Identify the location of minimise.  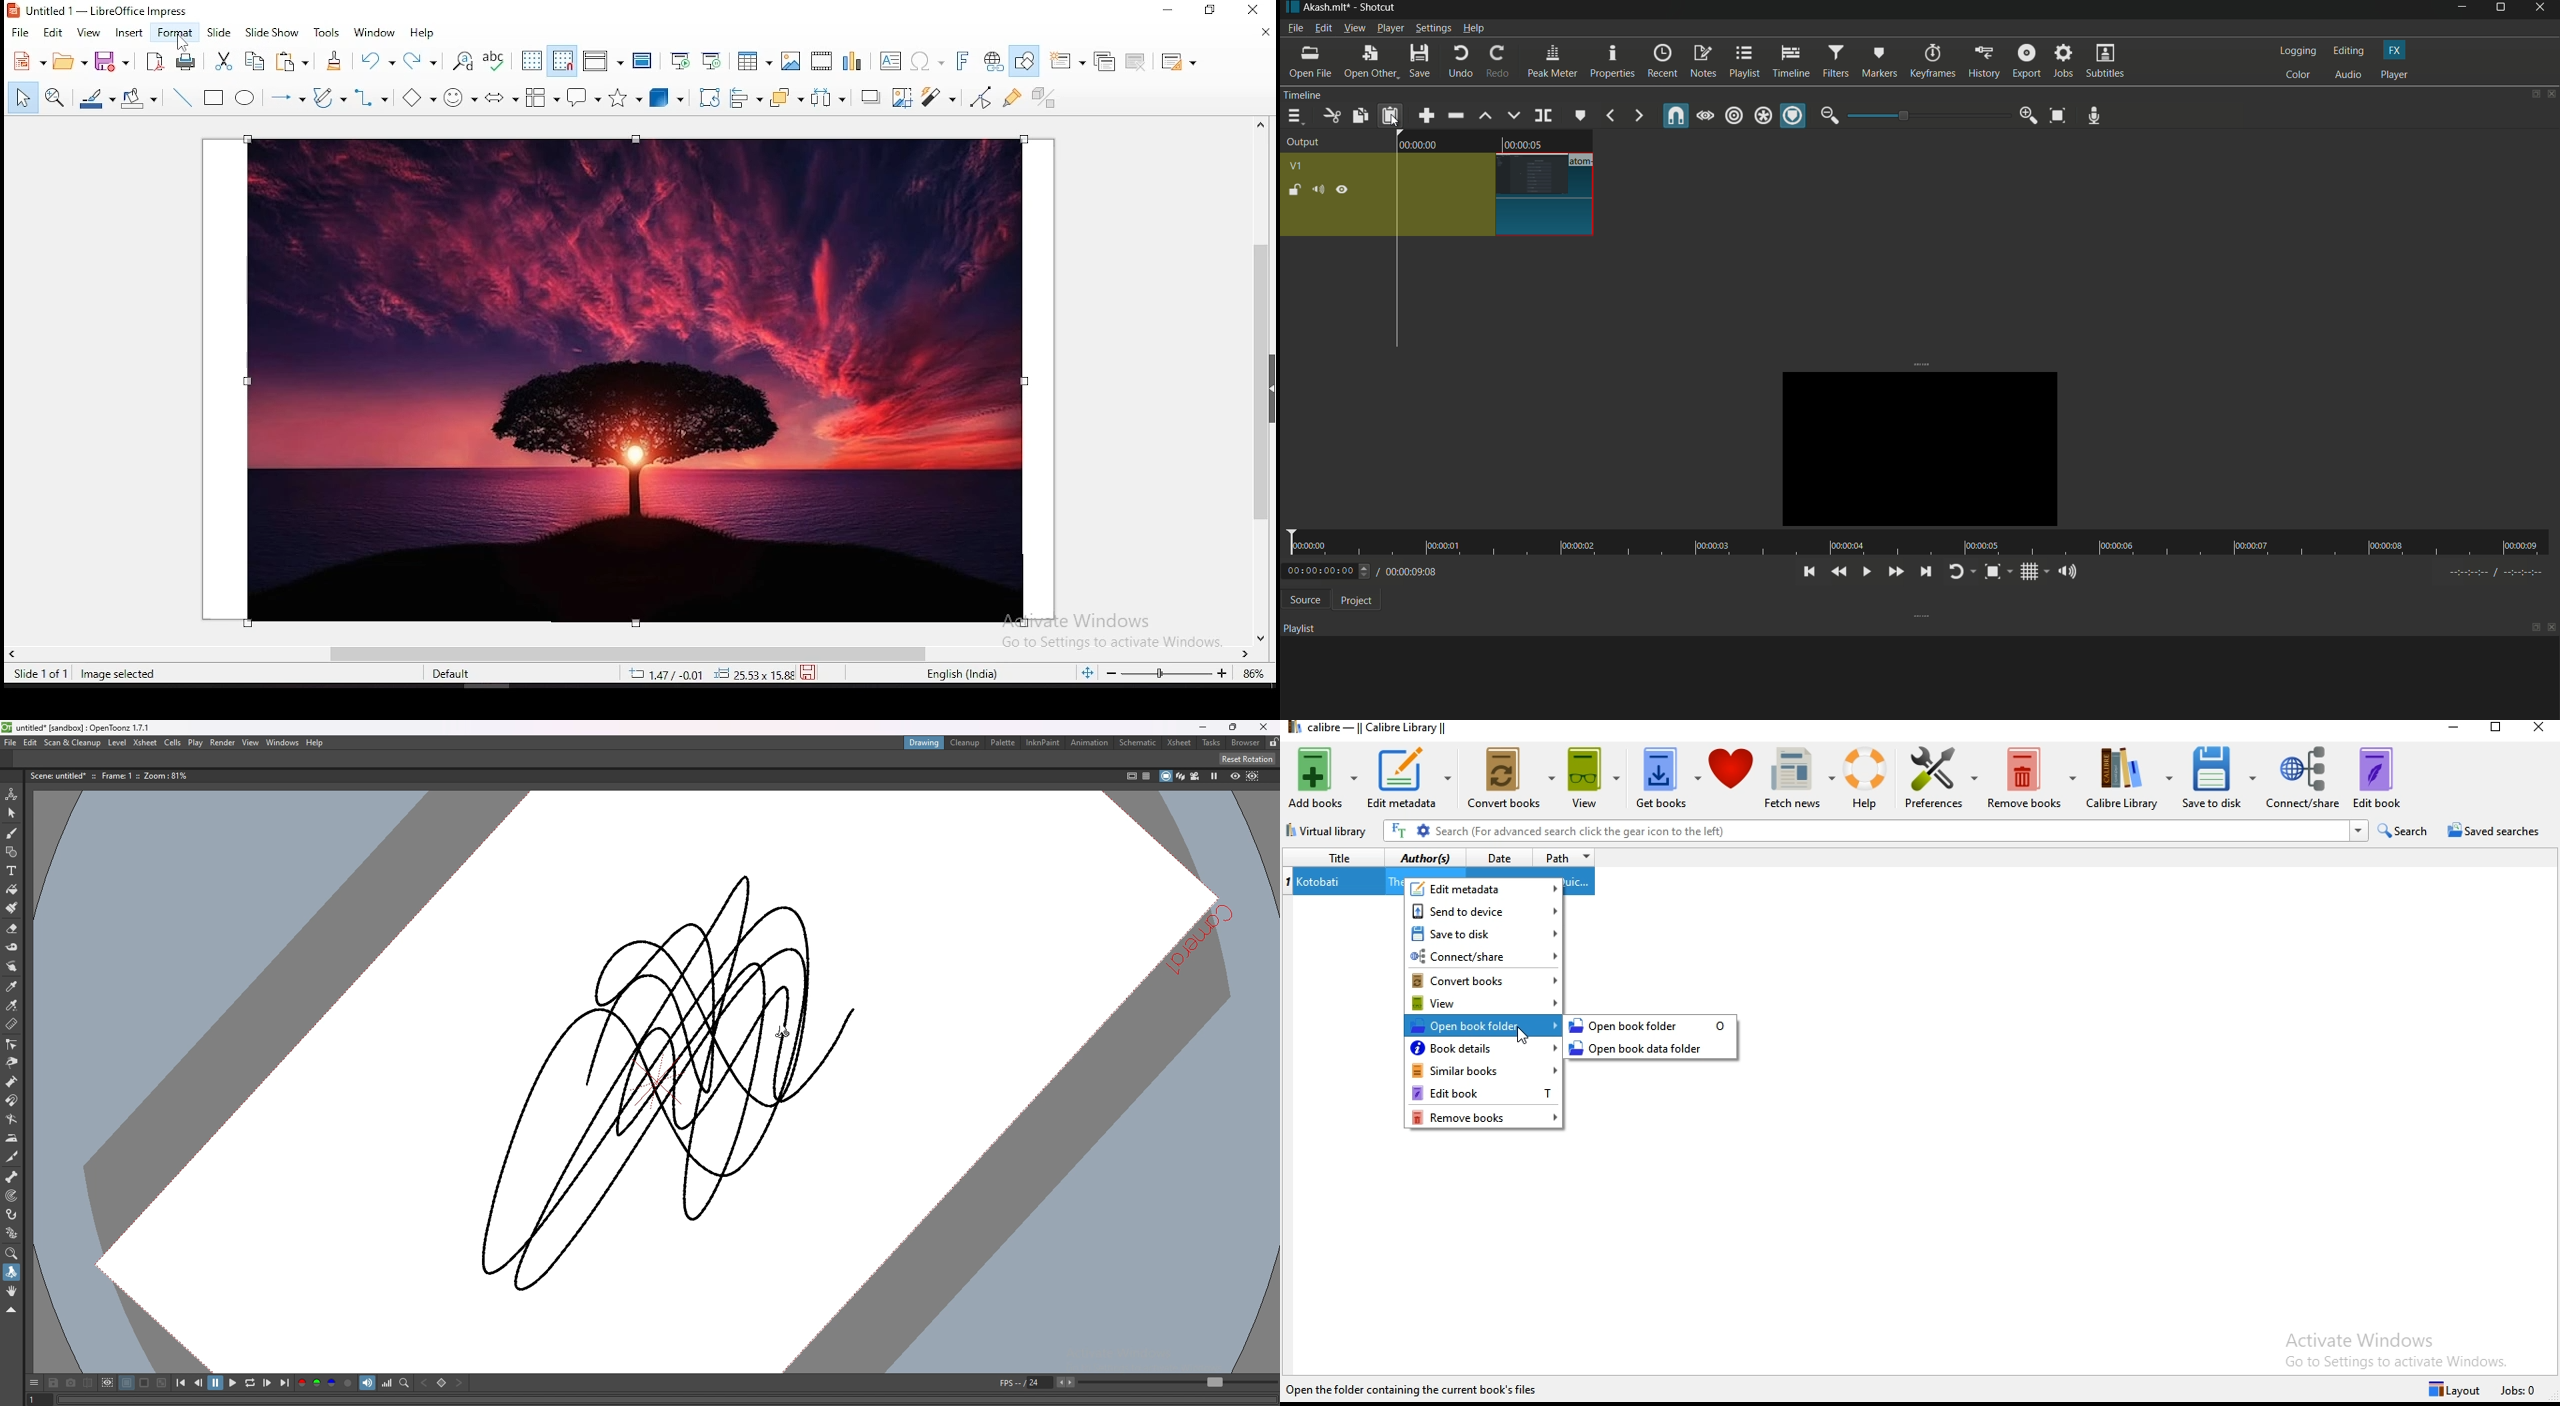
(2455, 727).